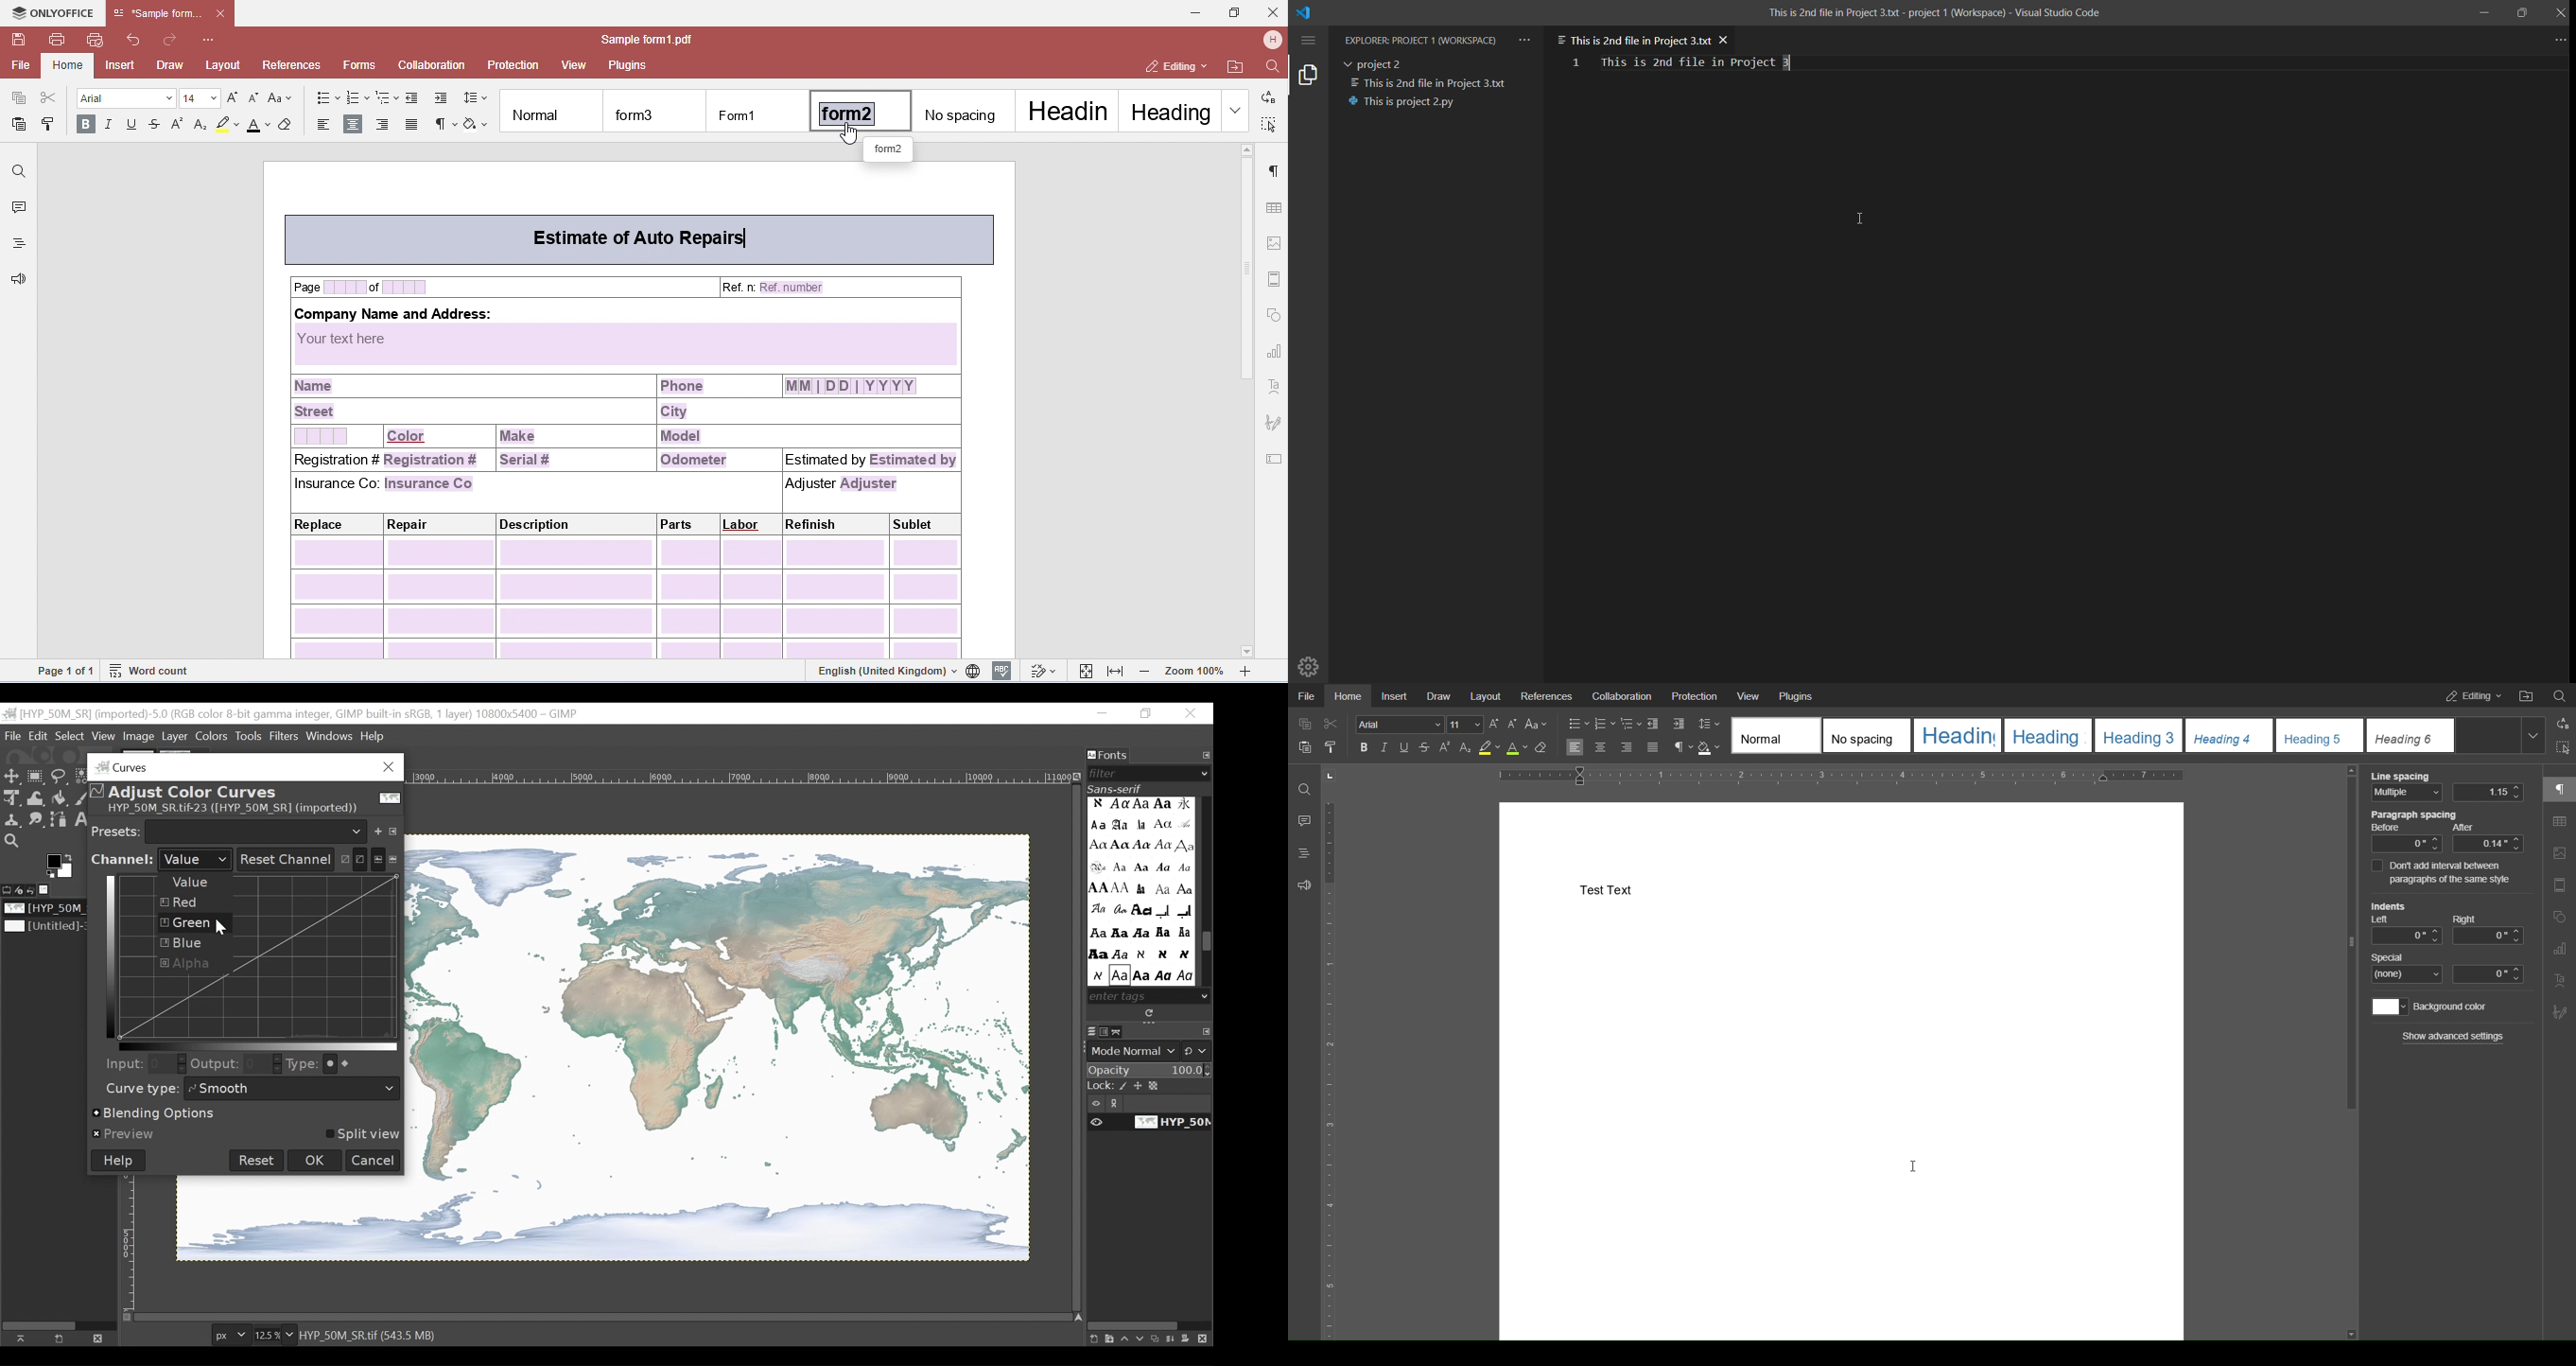 The image size is (2576, 1372). What do you see at coordinates (2135, 736) in the screenshot?
I see `Headings Templates` at bounding box center [2135, 736].